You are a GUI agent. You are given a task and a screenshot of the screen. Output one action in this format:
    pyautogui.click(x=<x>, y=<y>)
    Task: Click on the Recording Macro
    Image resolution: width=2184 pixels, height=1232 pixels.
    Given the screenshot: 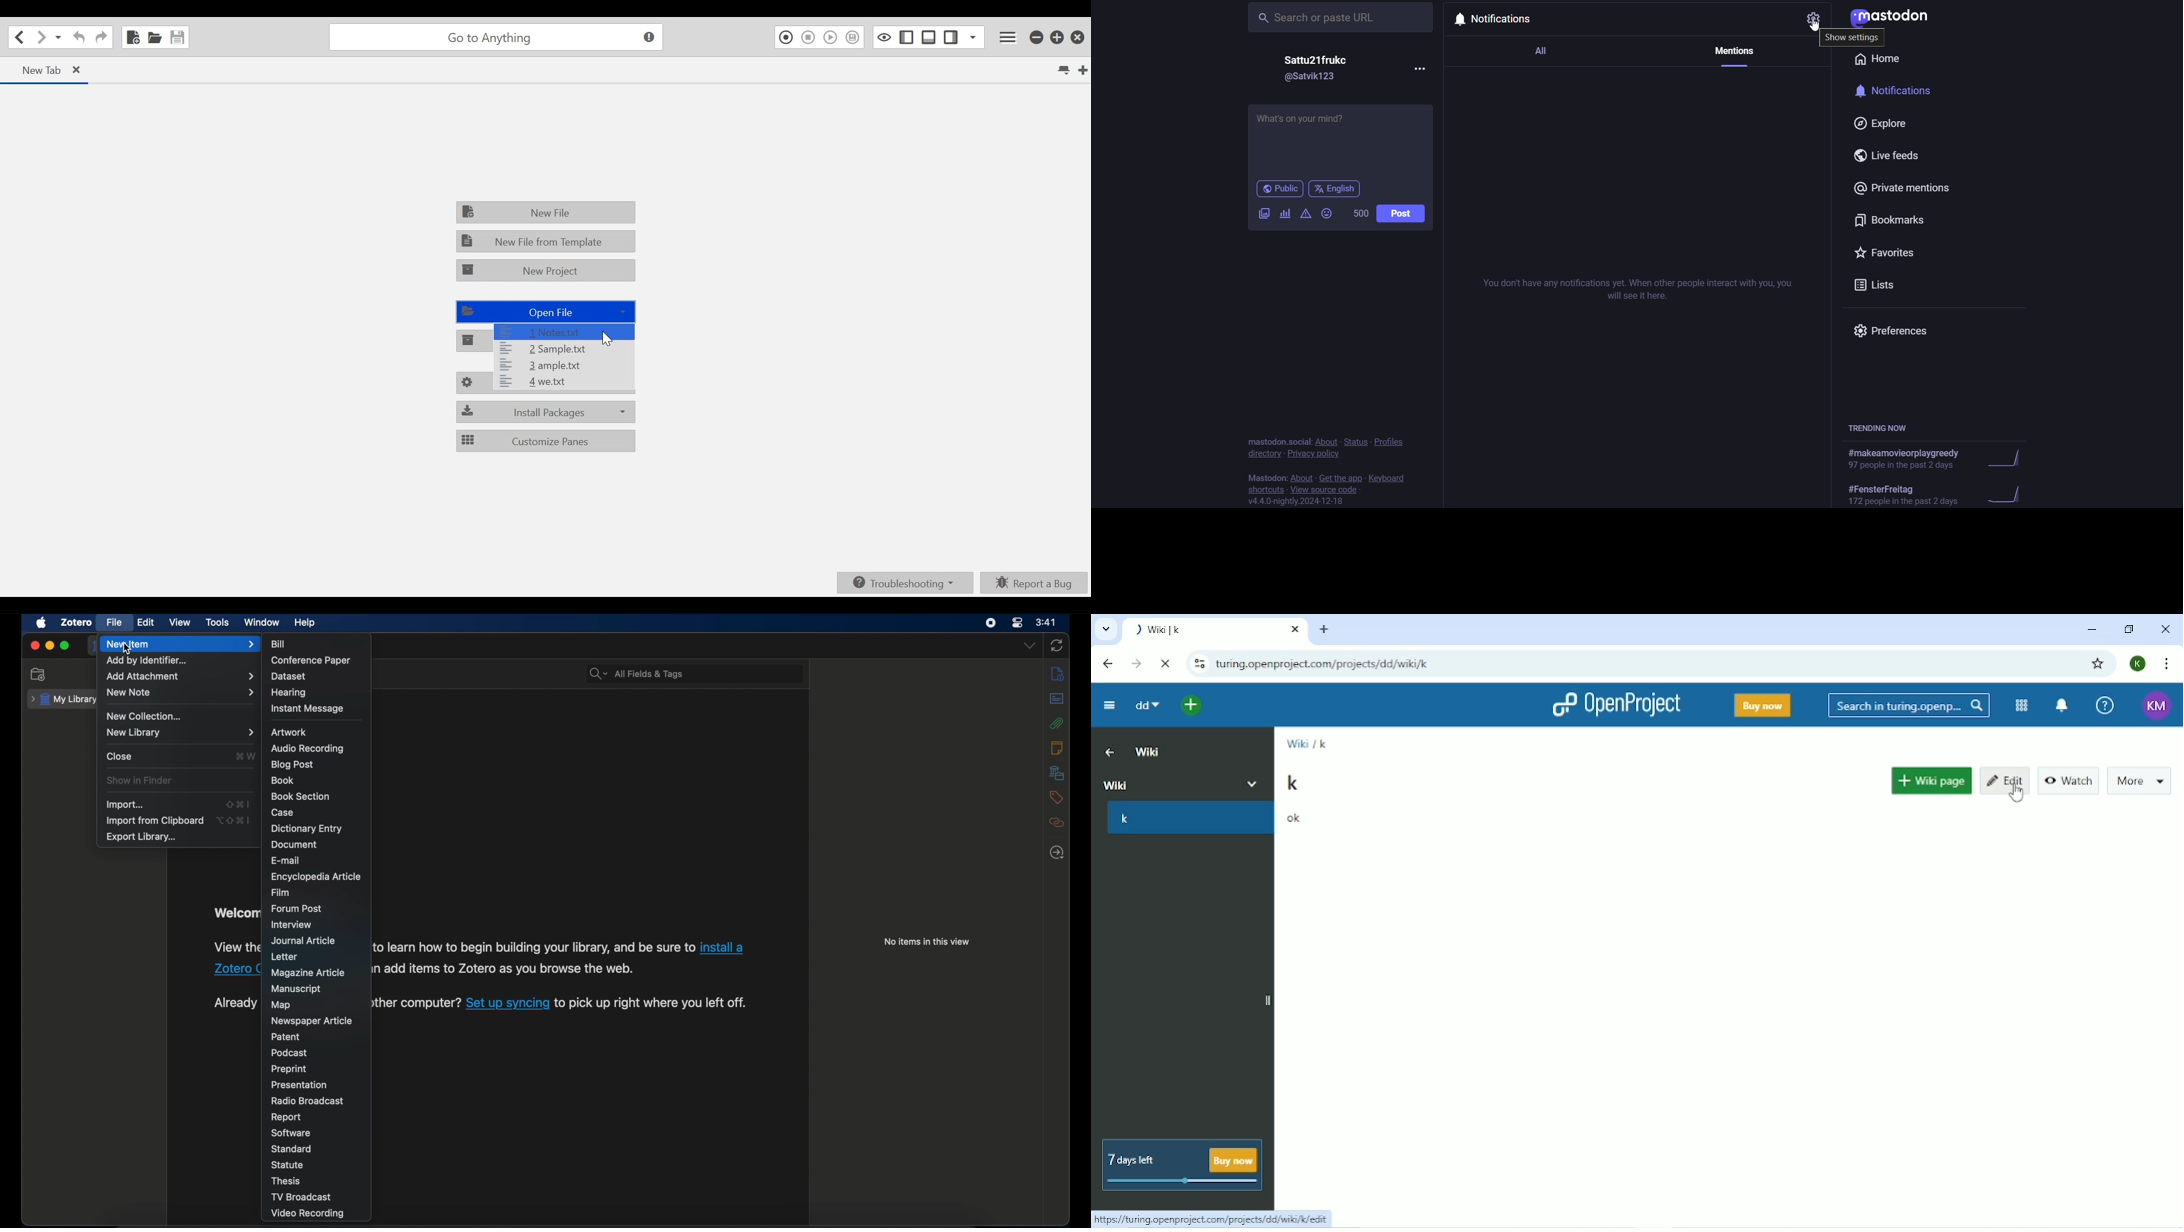 What is the action you would take?
    pyautogui.click(x=785, y=38)
    